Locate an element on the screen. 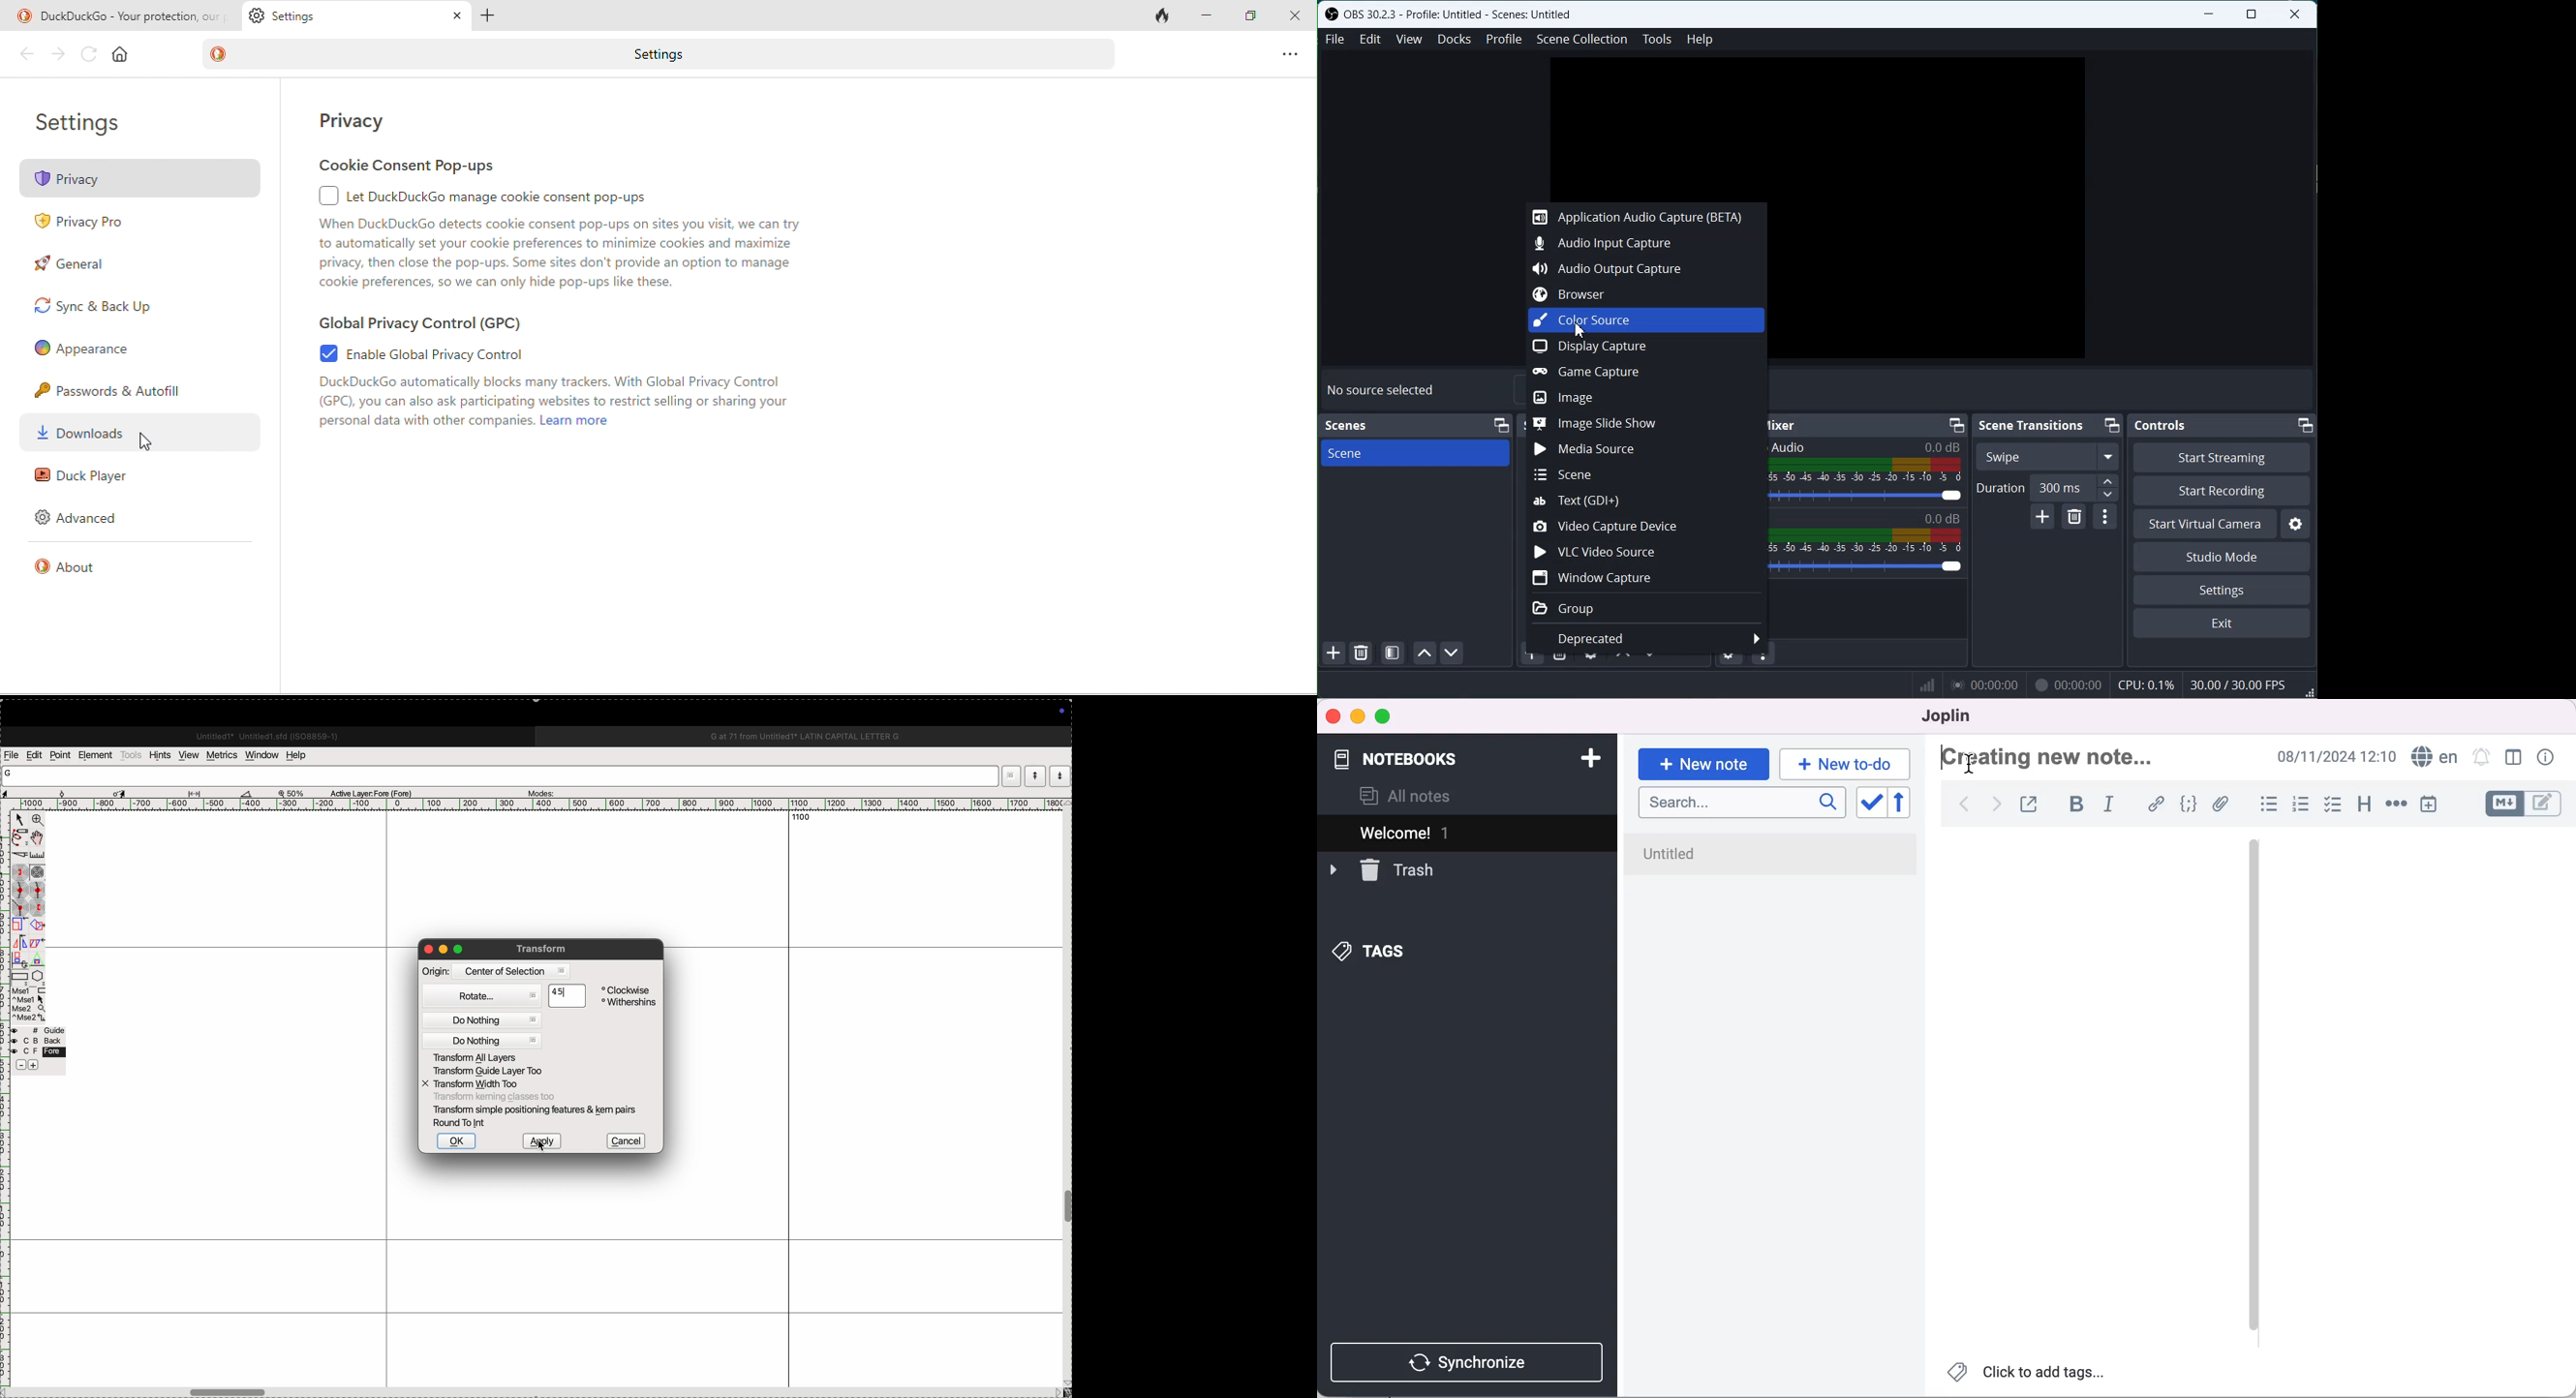 Image resolution: width=2576 pixels, height=1400 pixels. synchronize is located at coordinates (1472, 1362).